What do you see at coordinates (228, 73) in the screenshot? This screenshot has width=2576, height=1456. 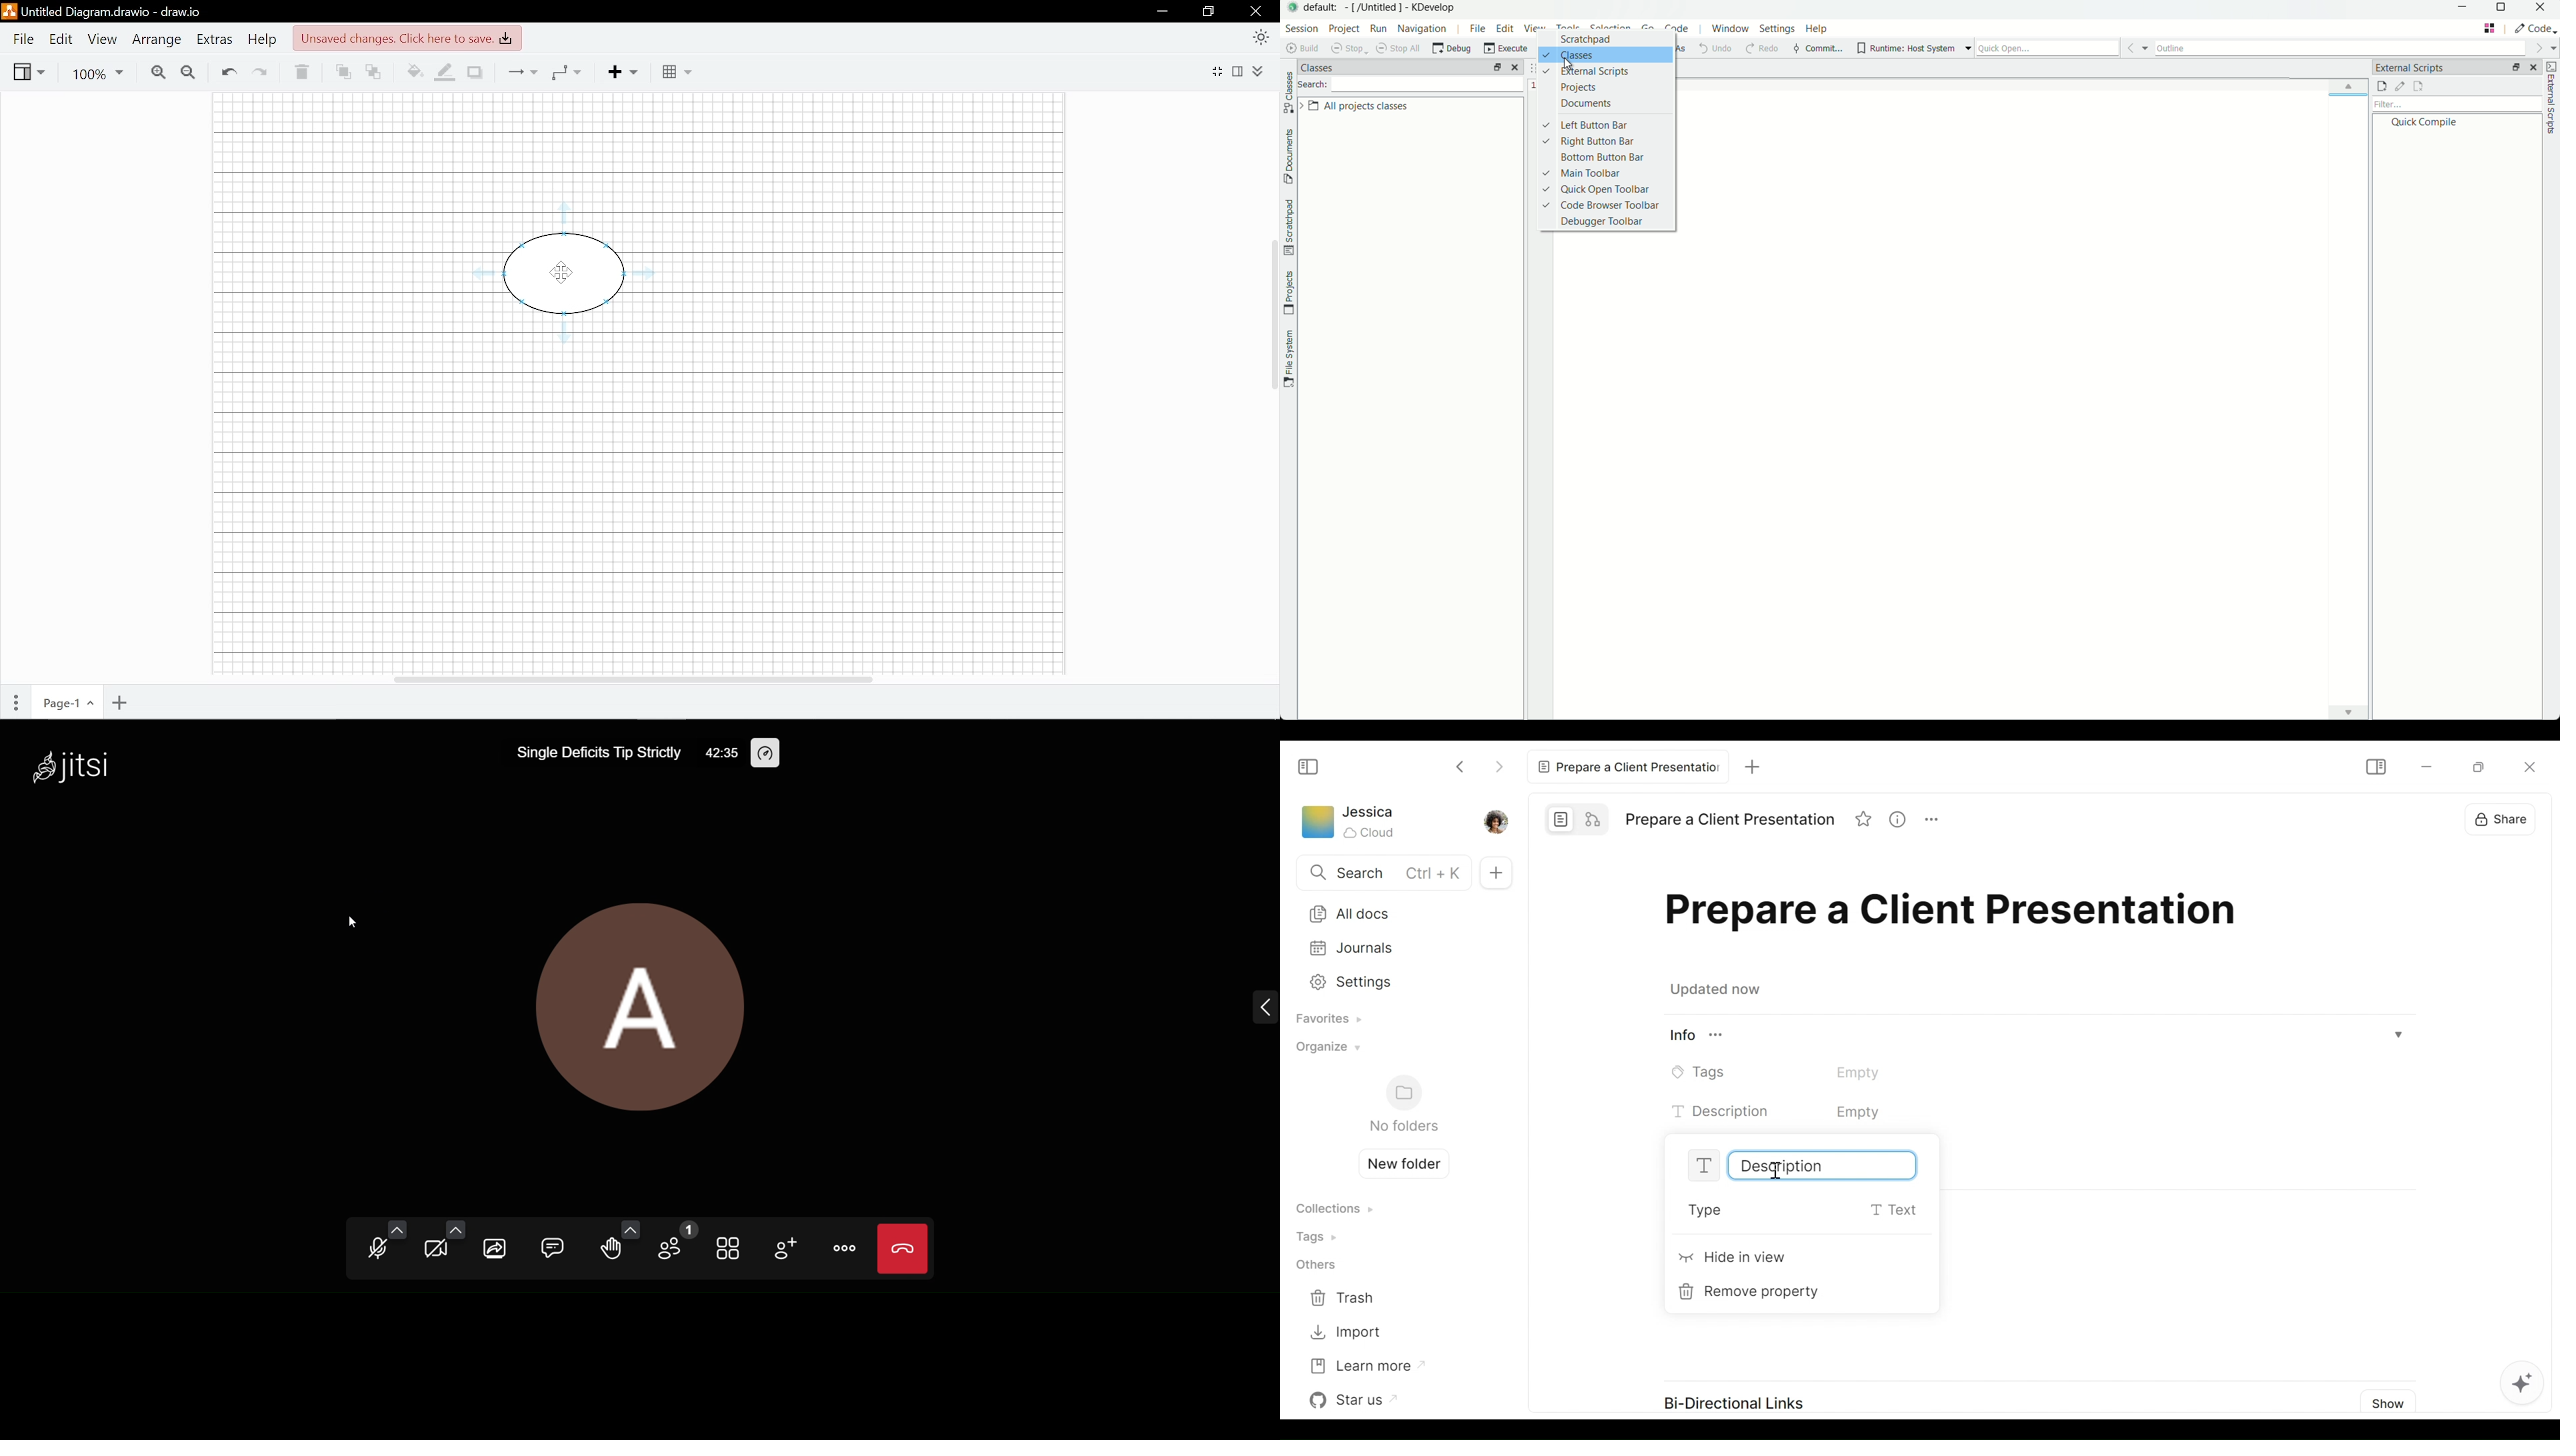 I see `Undo` at bounding box center [228, 73].